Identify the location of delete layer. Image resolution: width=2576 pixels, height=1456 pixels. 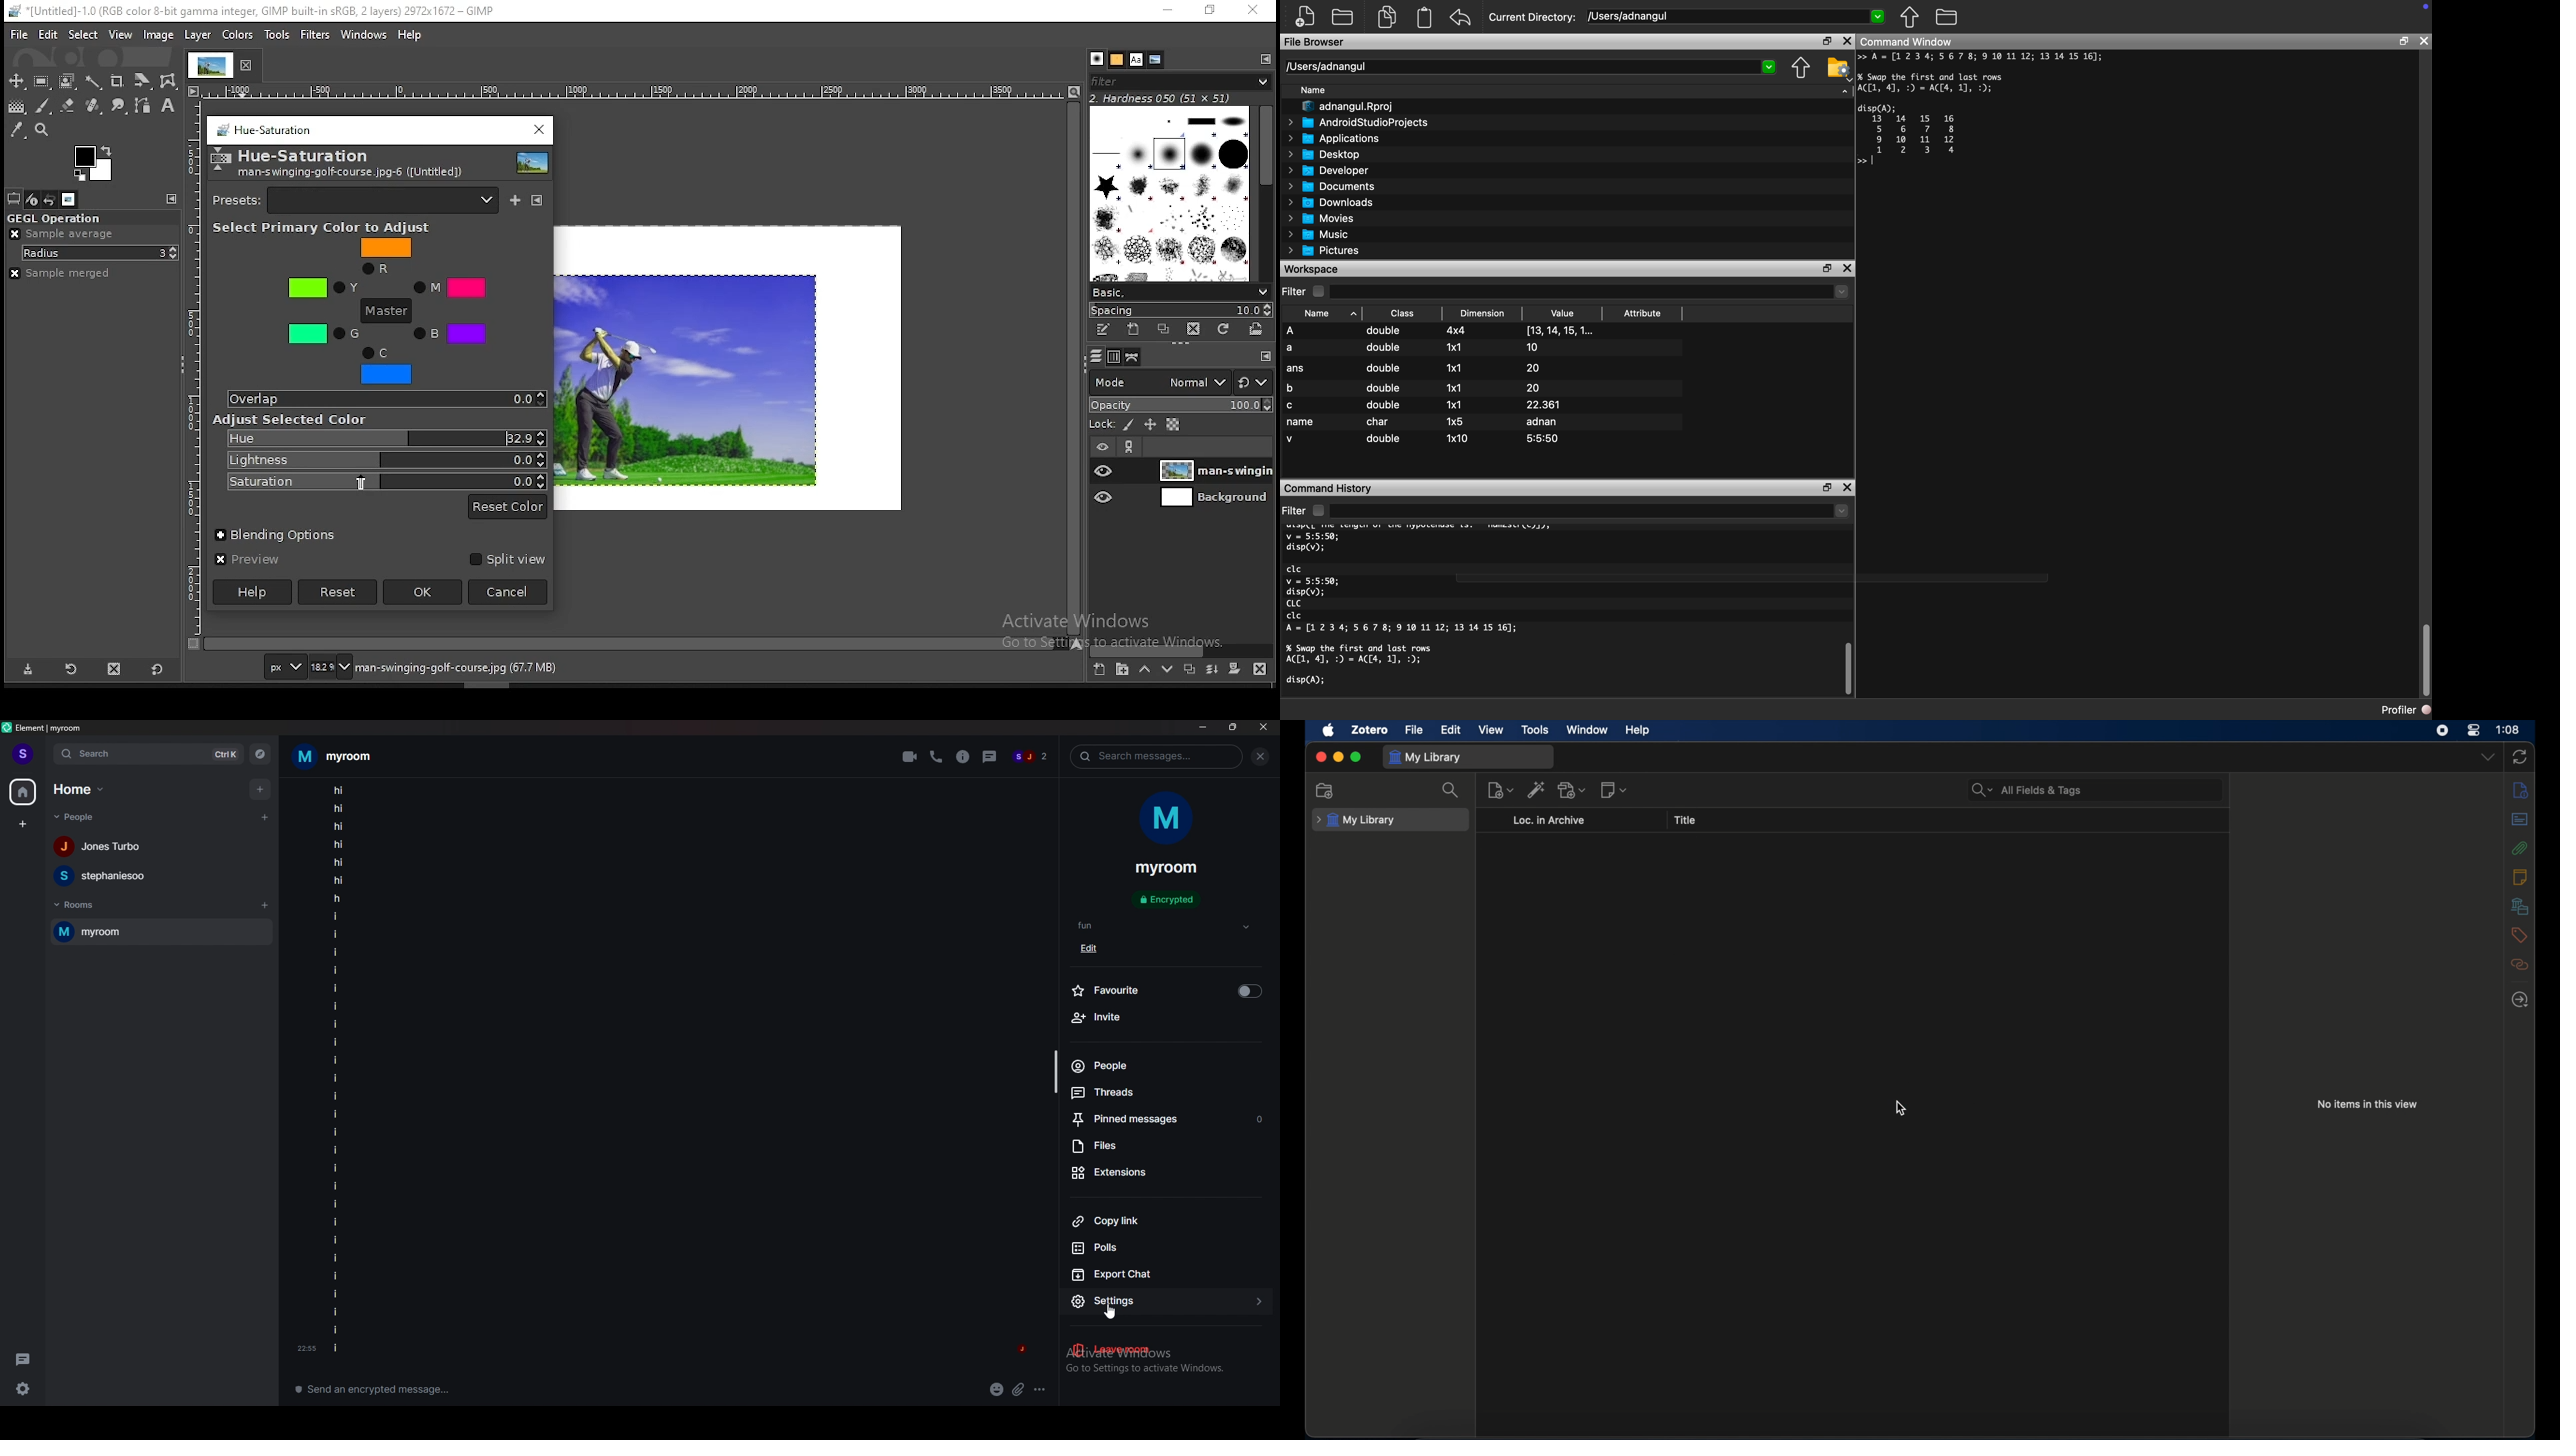
(1260, 670).